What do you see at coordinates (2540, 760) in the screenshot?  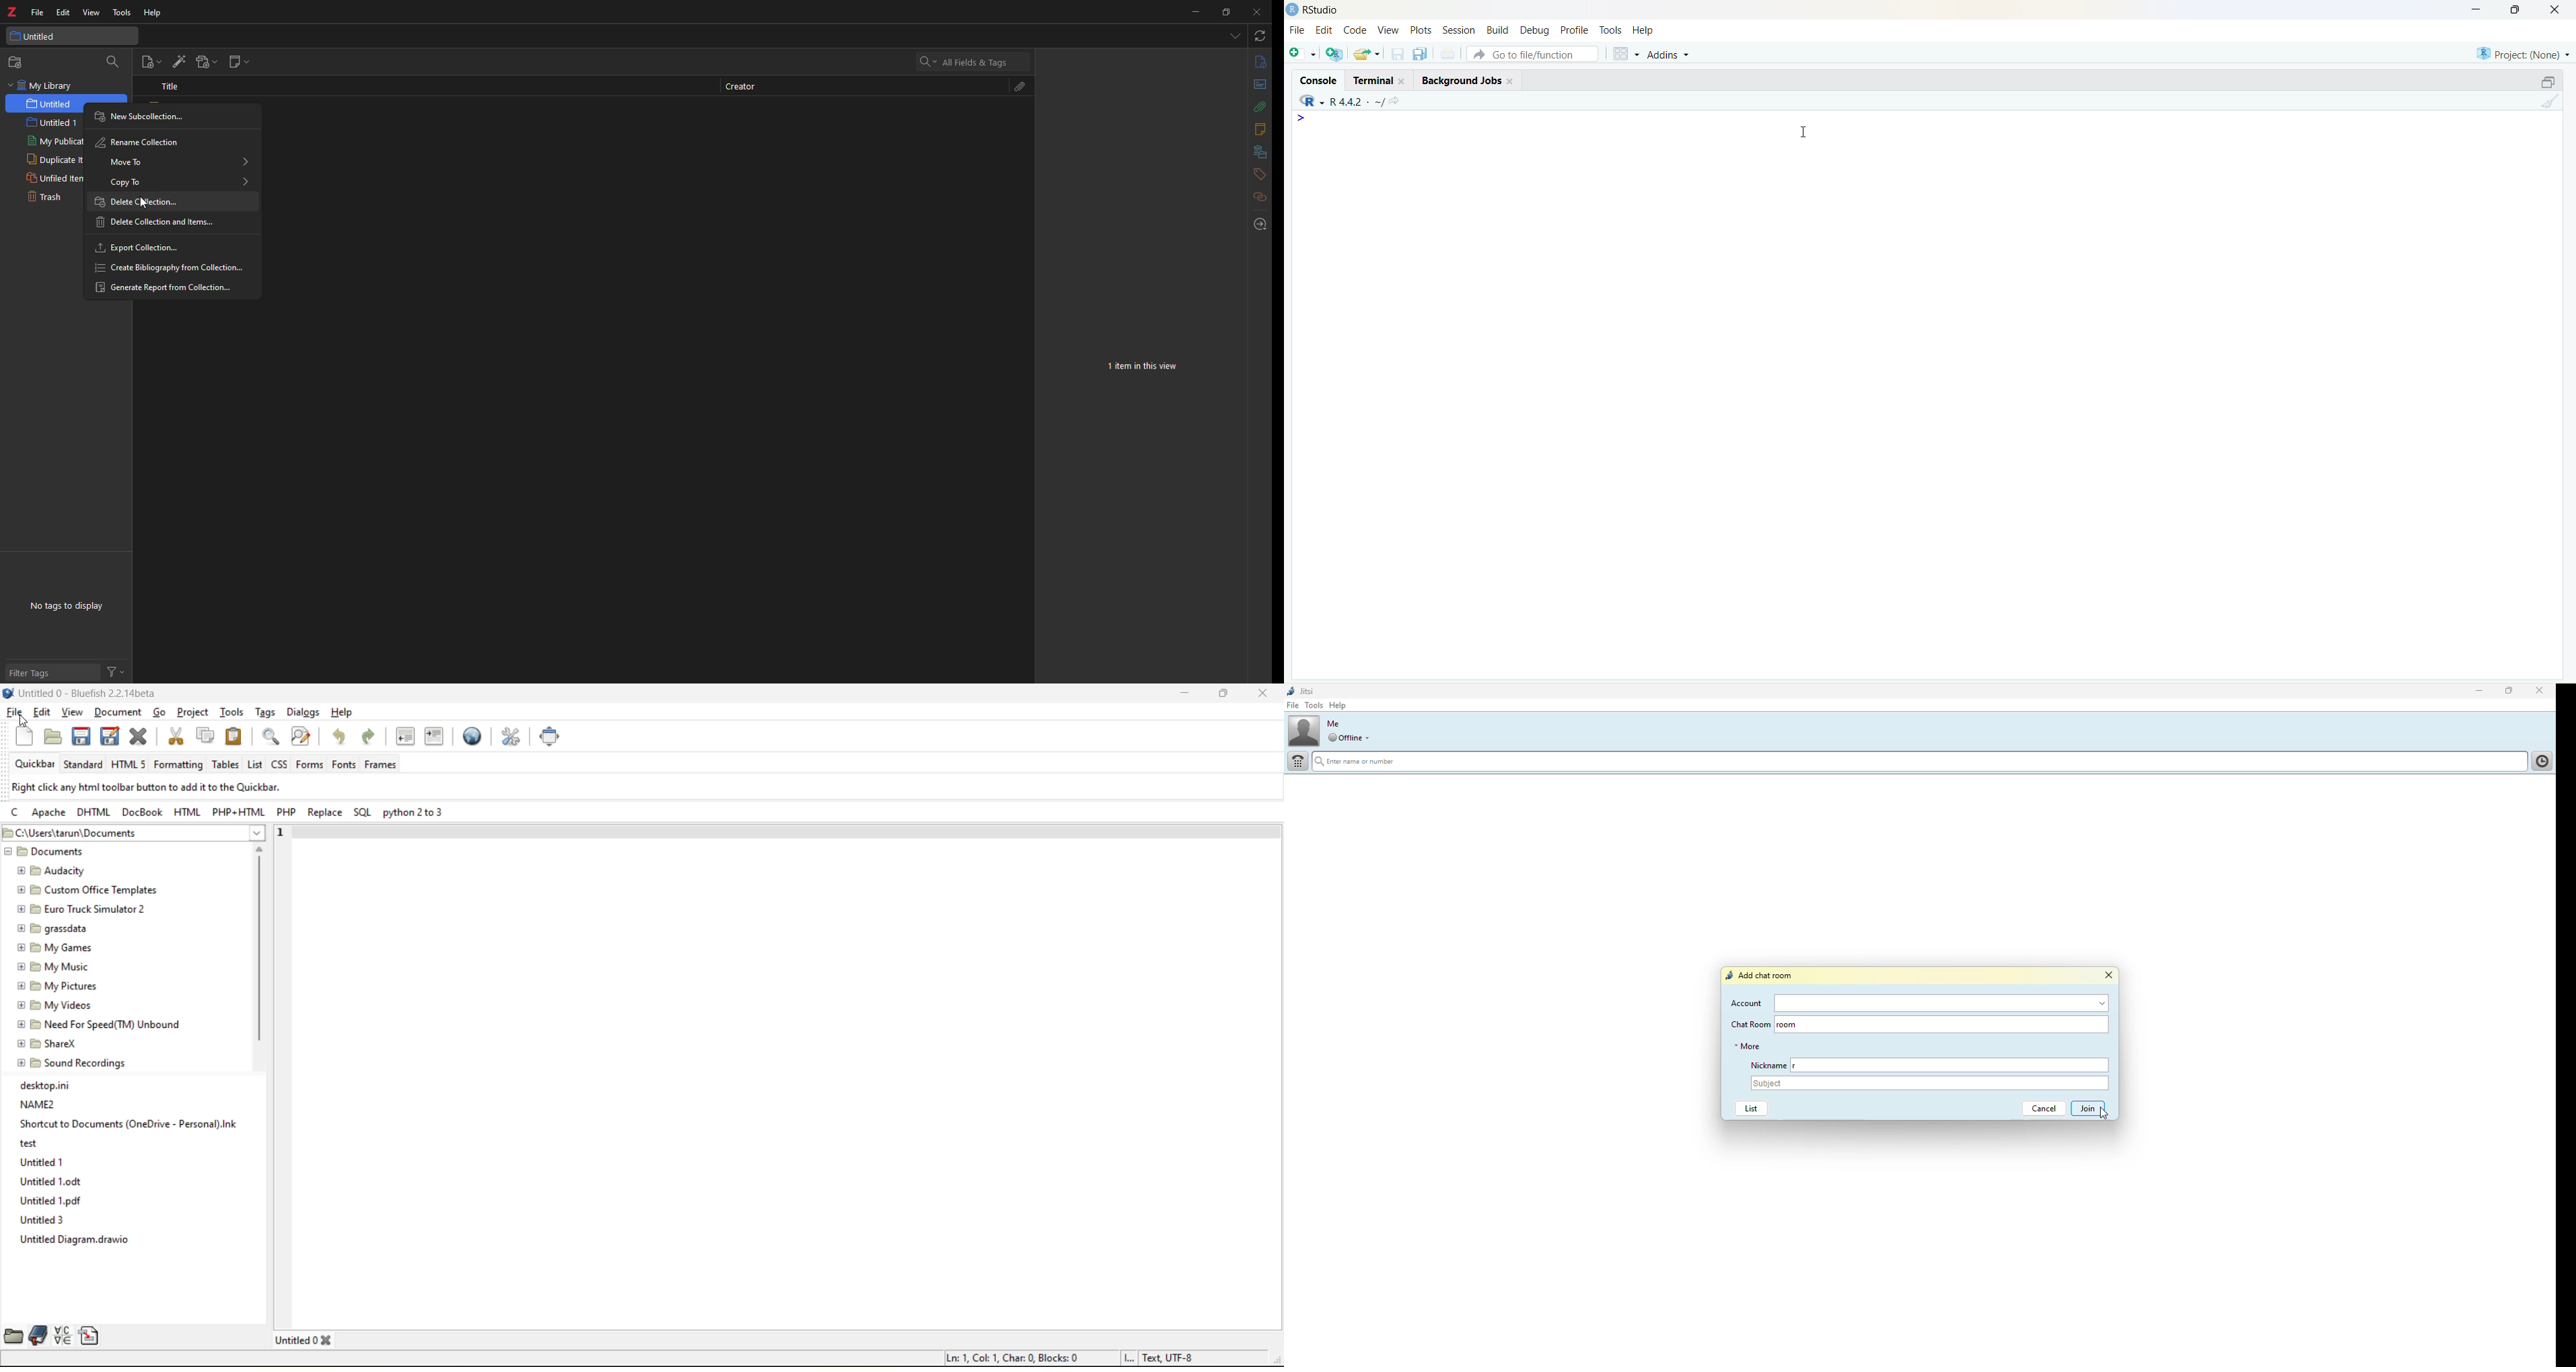 I see `History` at bounding box center [2540, 760].